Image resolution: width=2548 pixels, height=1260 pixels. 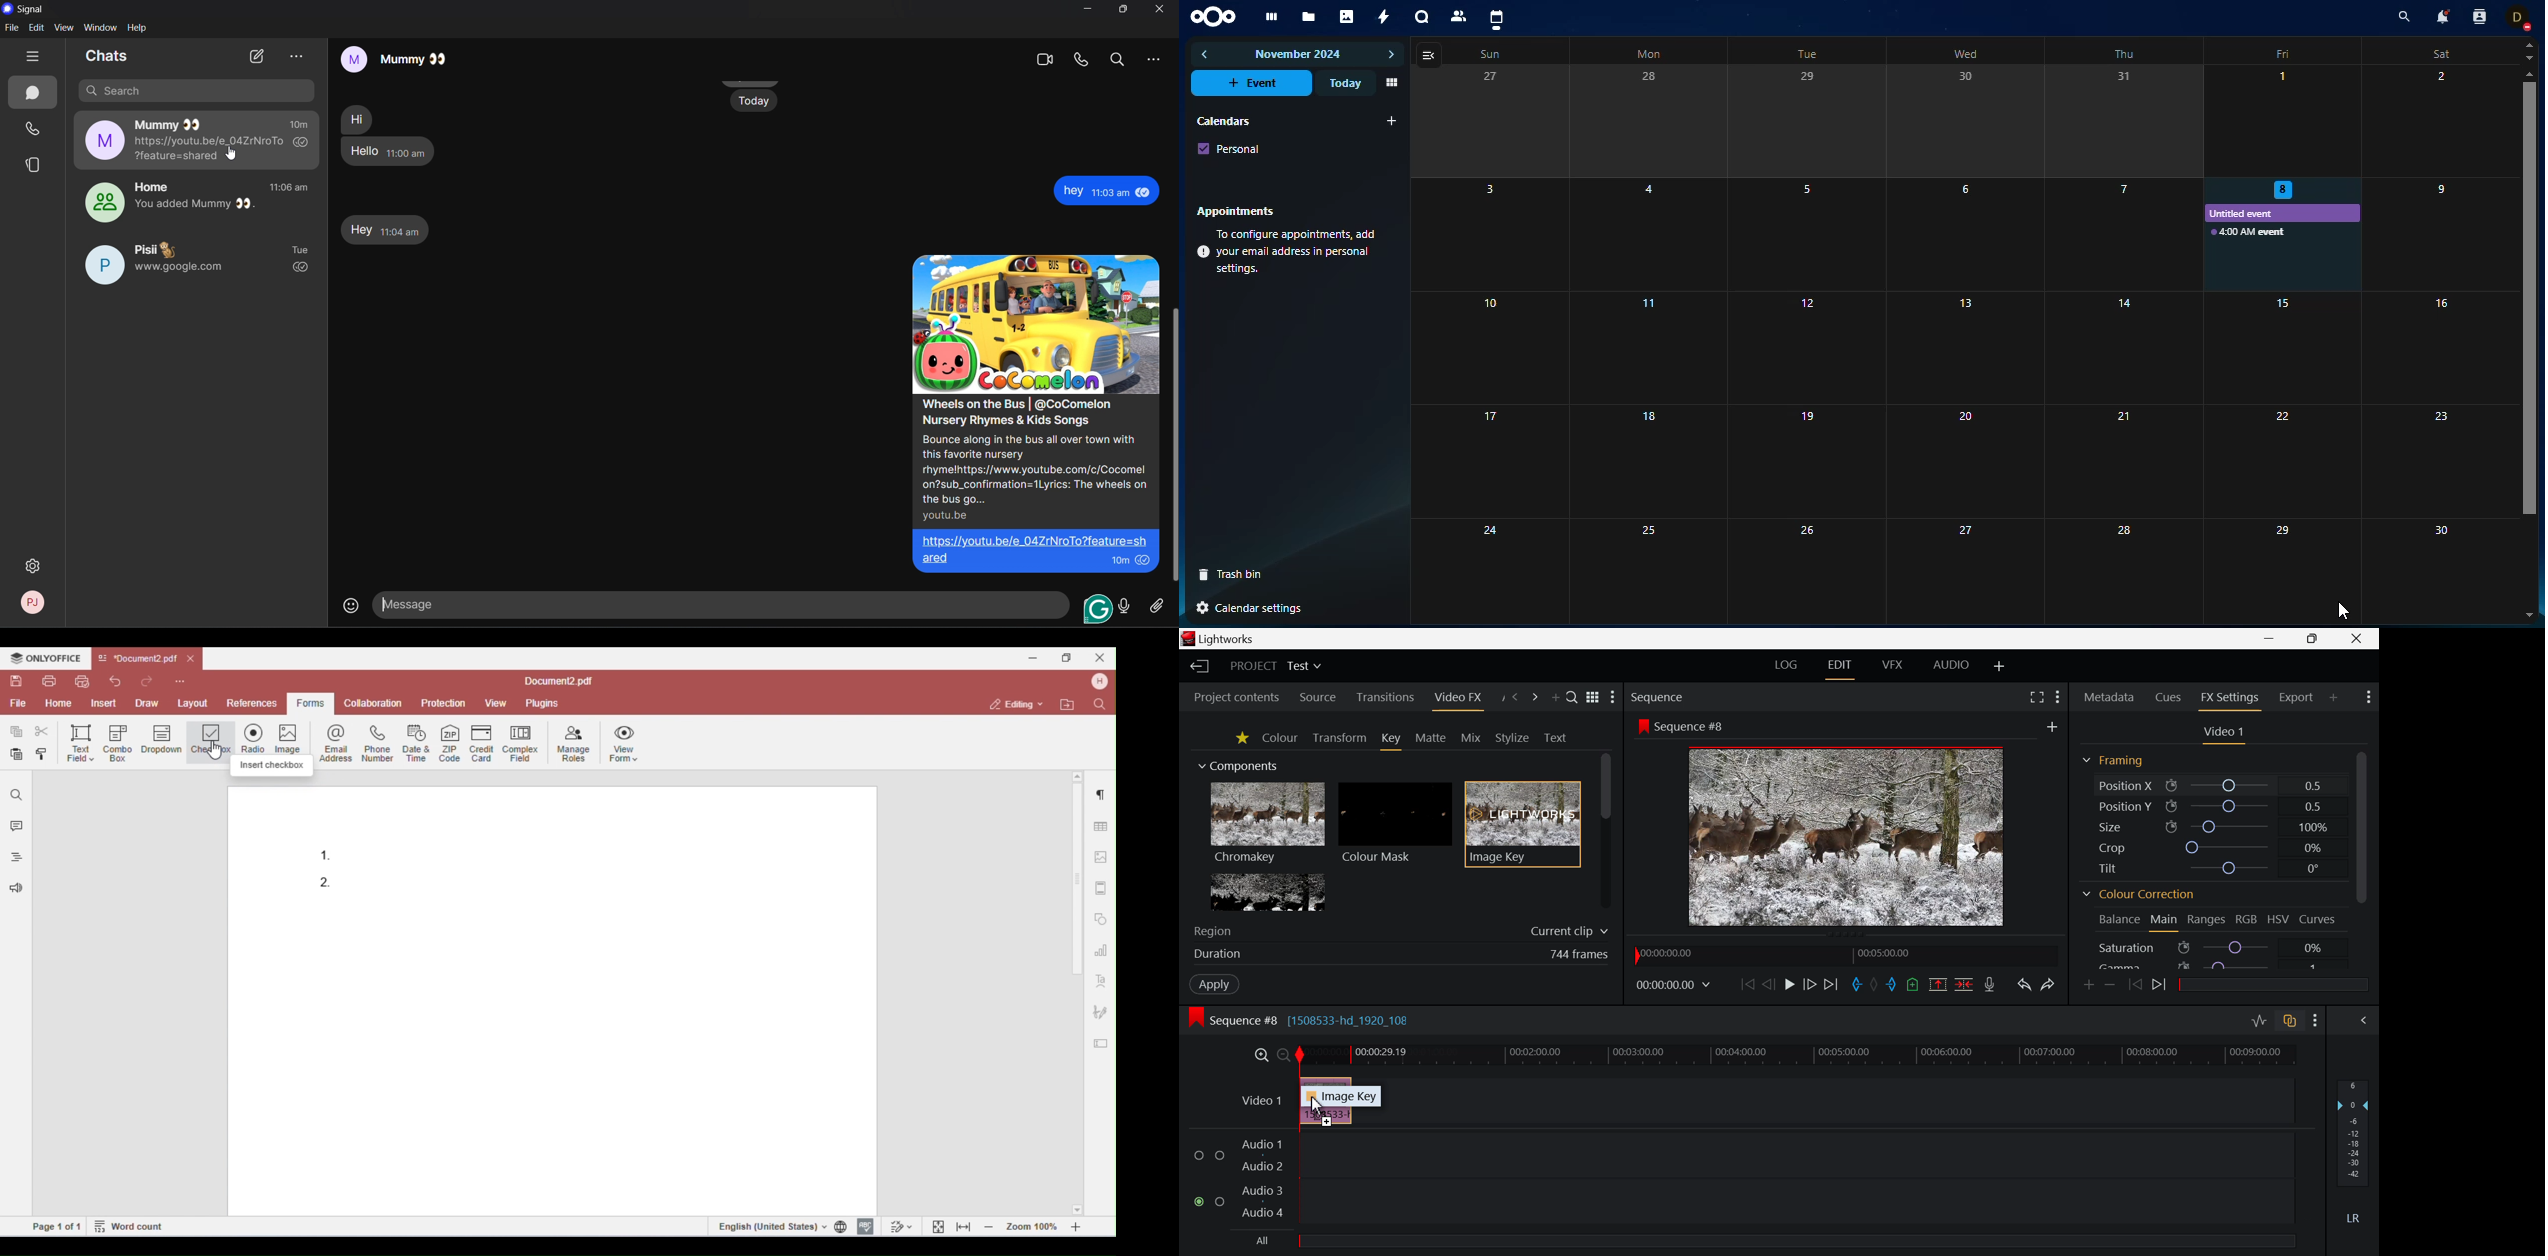 What do you see at coordinates (1029, 461) in the screenshot?
I see `Wheels on the Bus | @CoComelon
Nursery Rhymes & Kids Songs

Bounce along in the bus all over town with
this favorite nursery
rhymelhttps://www.youtube.com/c/Cocomel
on?sub_confirmation=1Lyrics: The wheels on
the bus go...

youtu.be` at bounding box center [1029, 461].